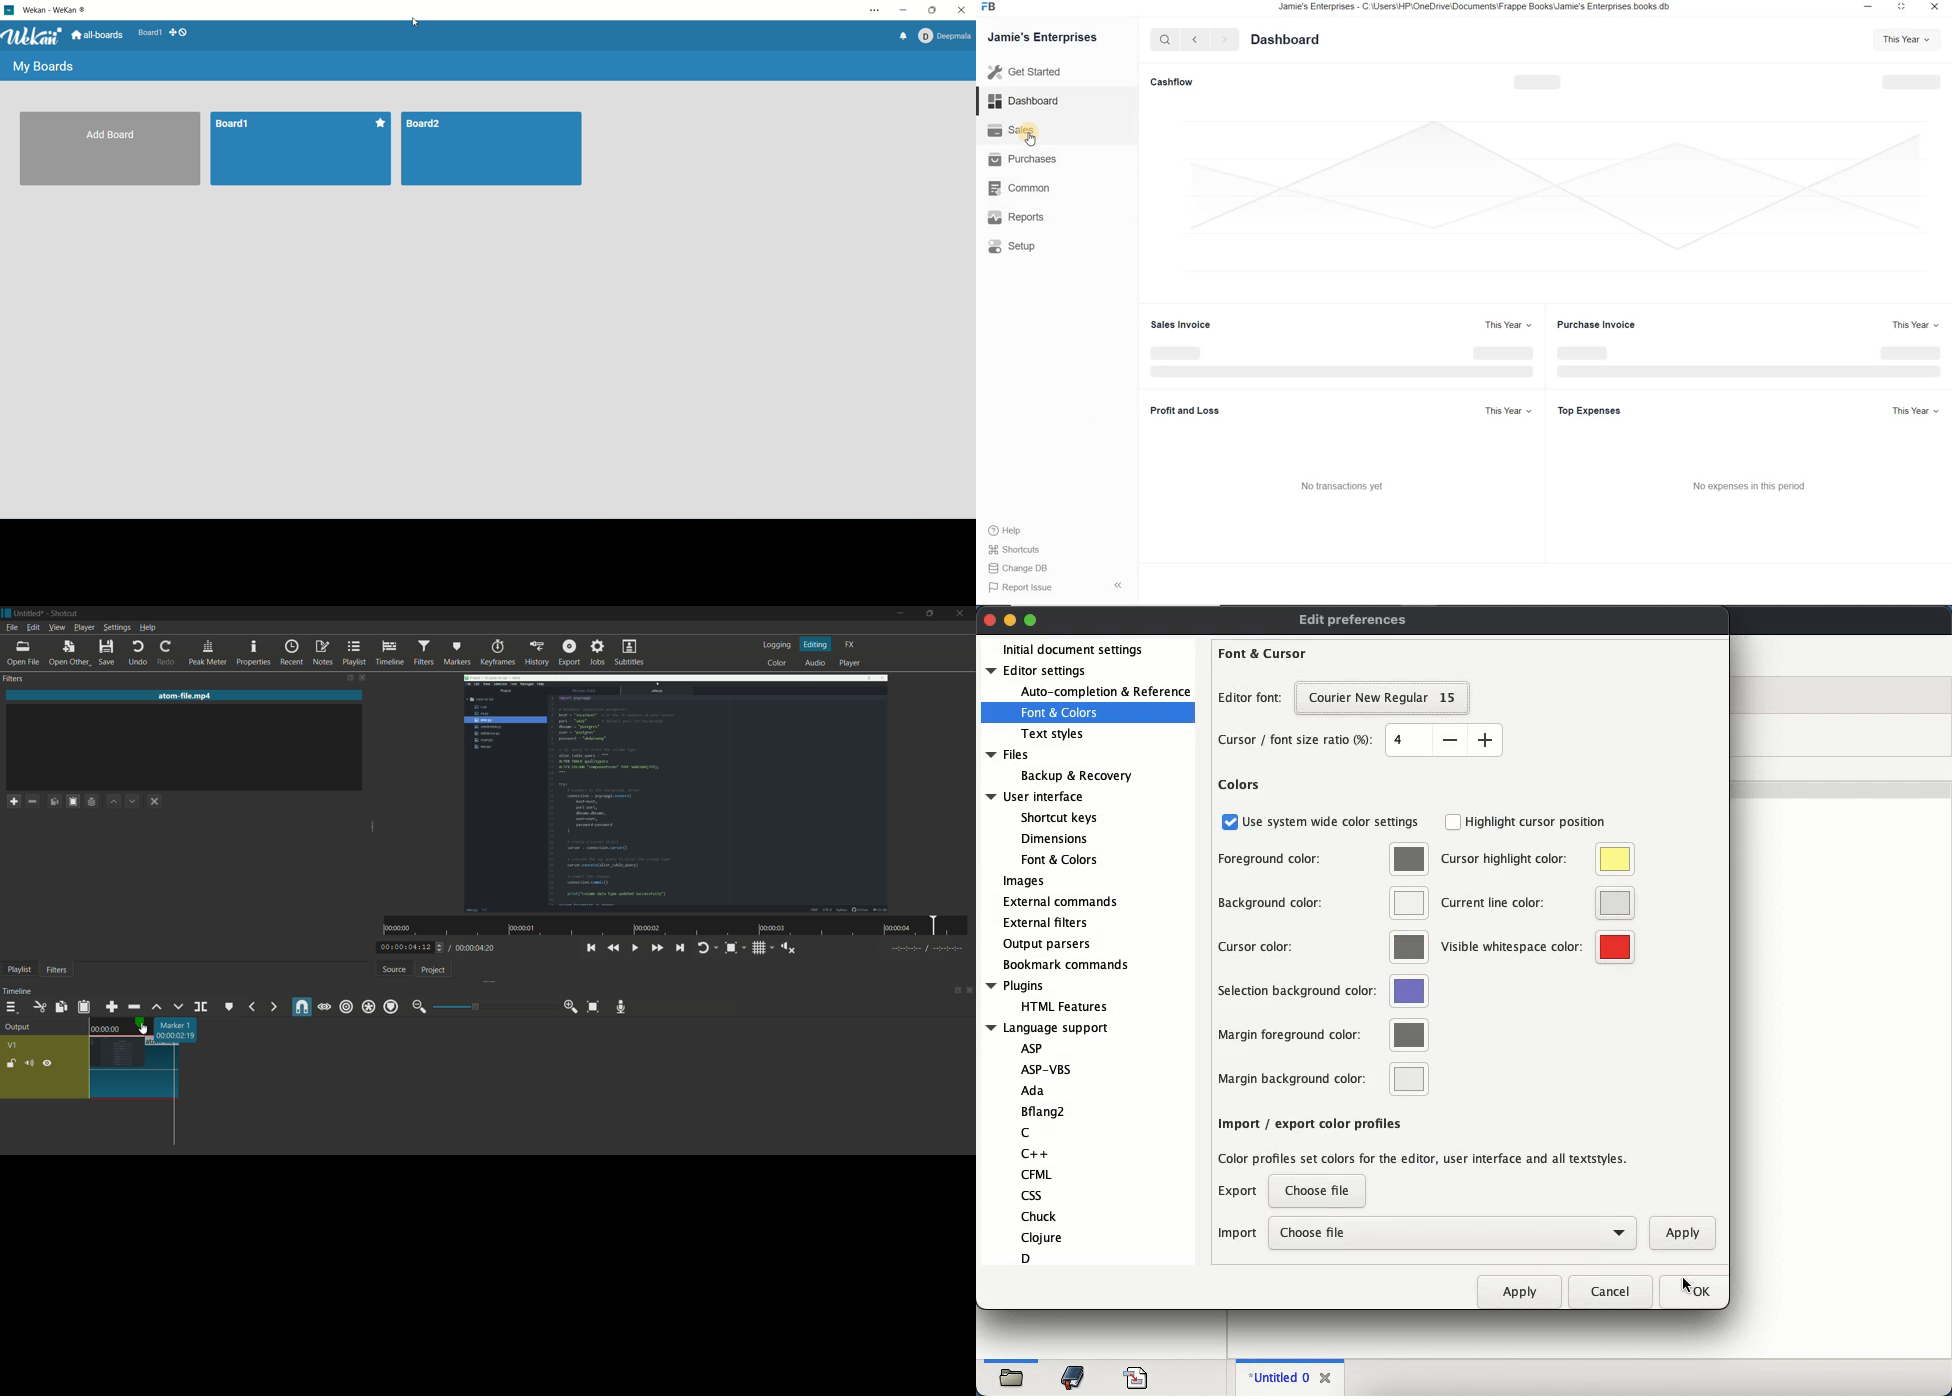 This screenshot has width=1960, height=1400. I want to click on total time, so click(476, 948).